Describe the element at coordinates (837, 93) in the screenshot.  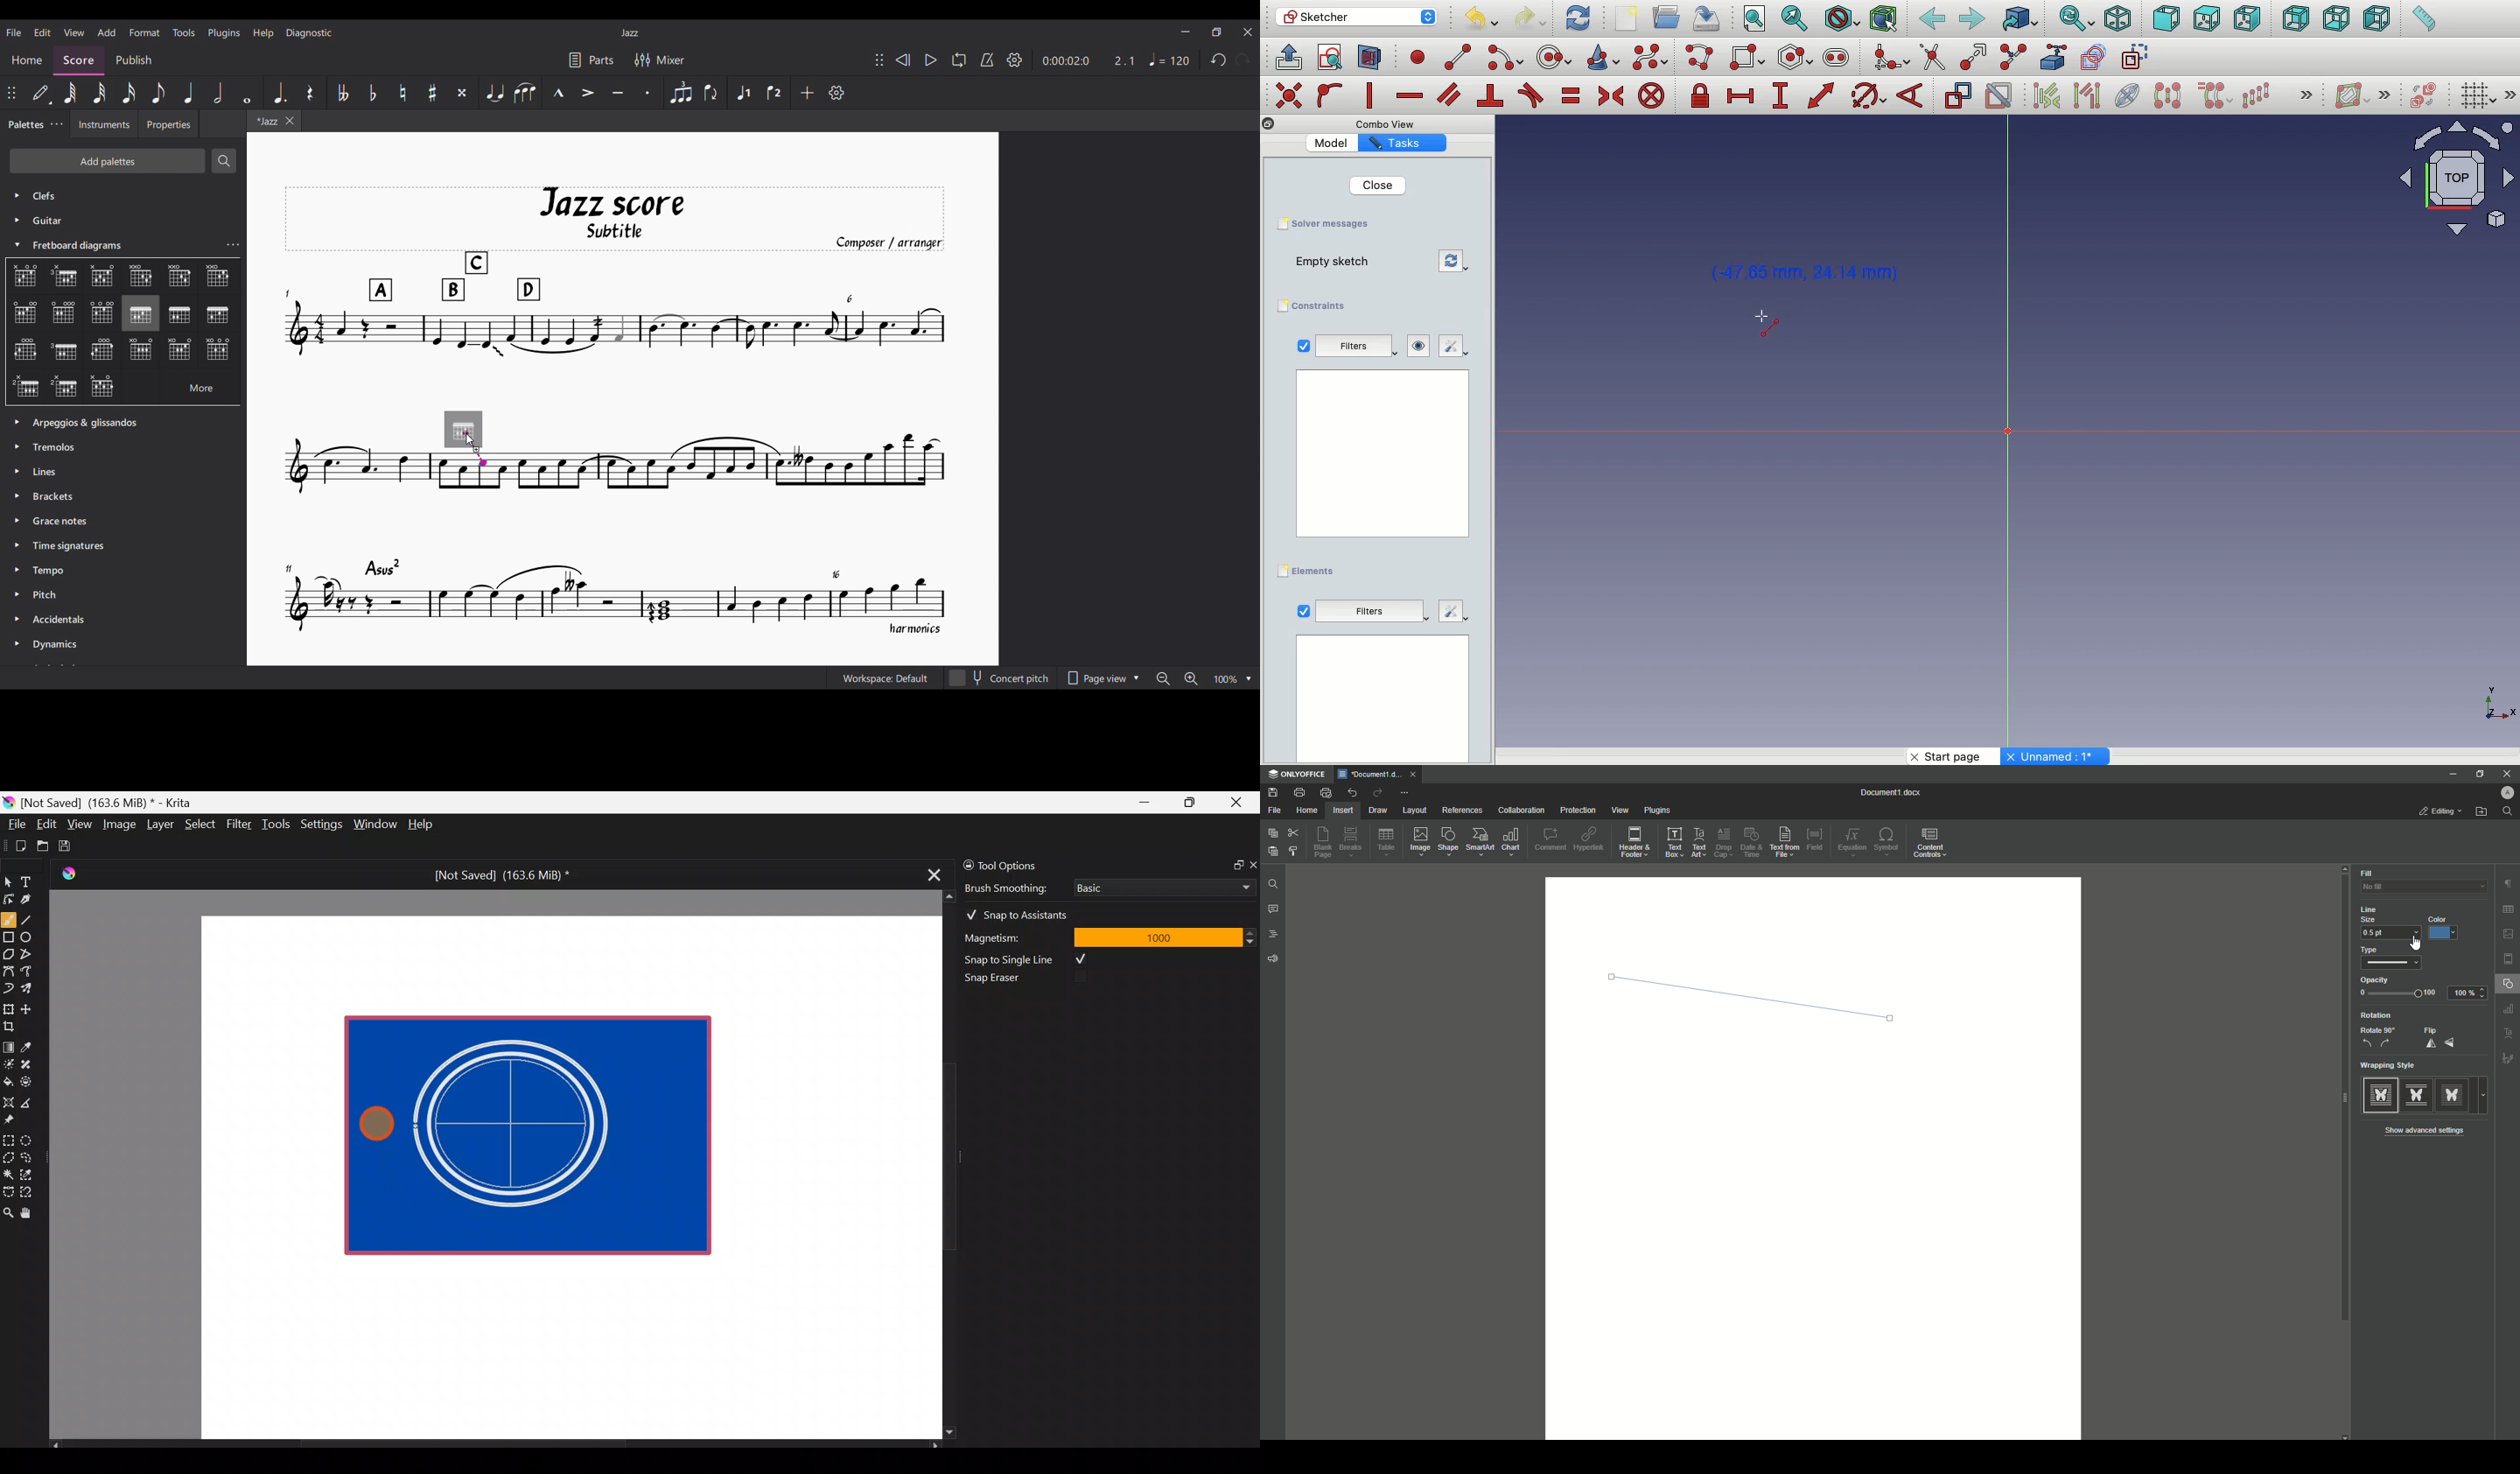
I see `Customize settings` at that location.